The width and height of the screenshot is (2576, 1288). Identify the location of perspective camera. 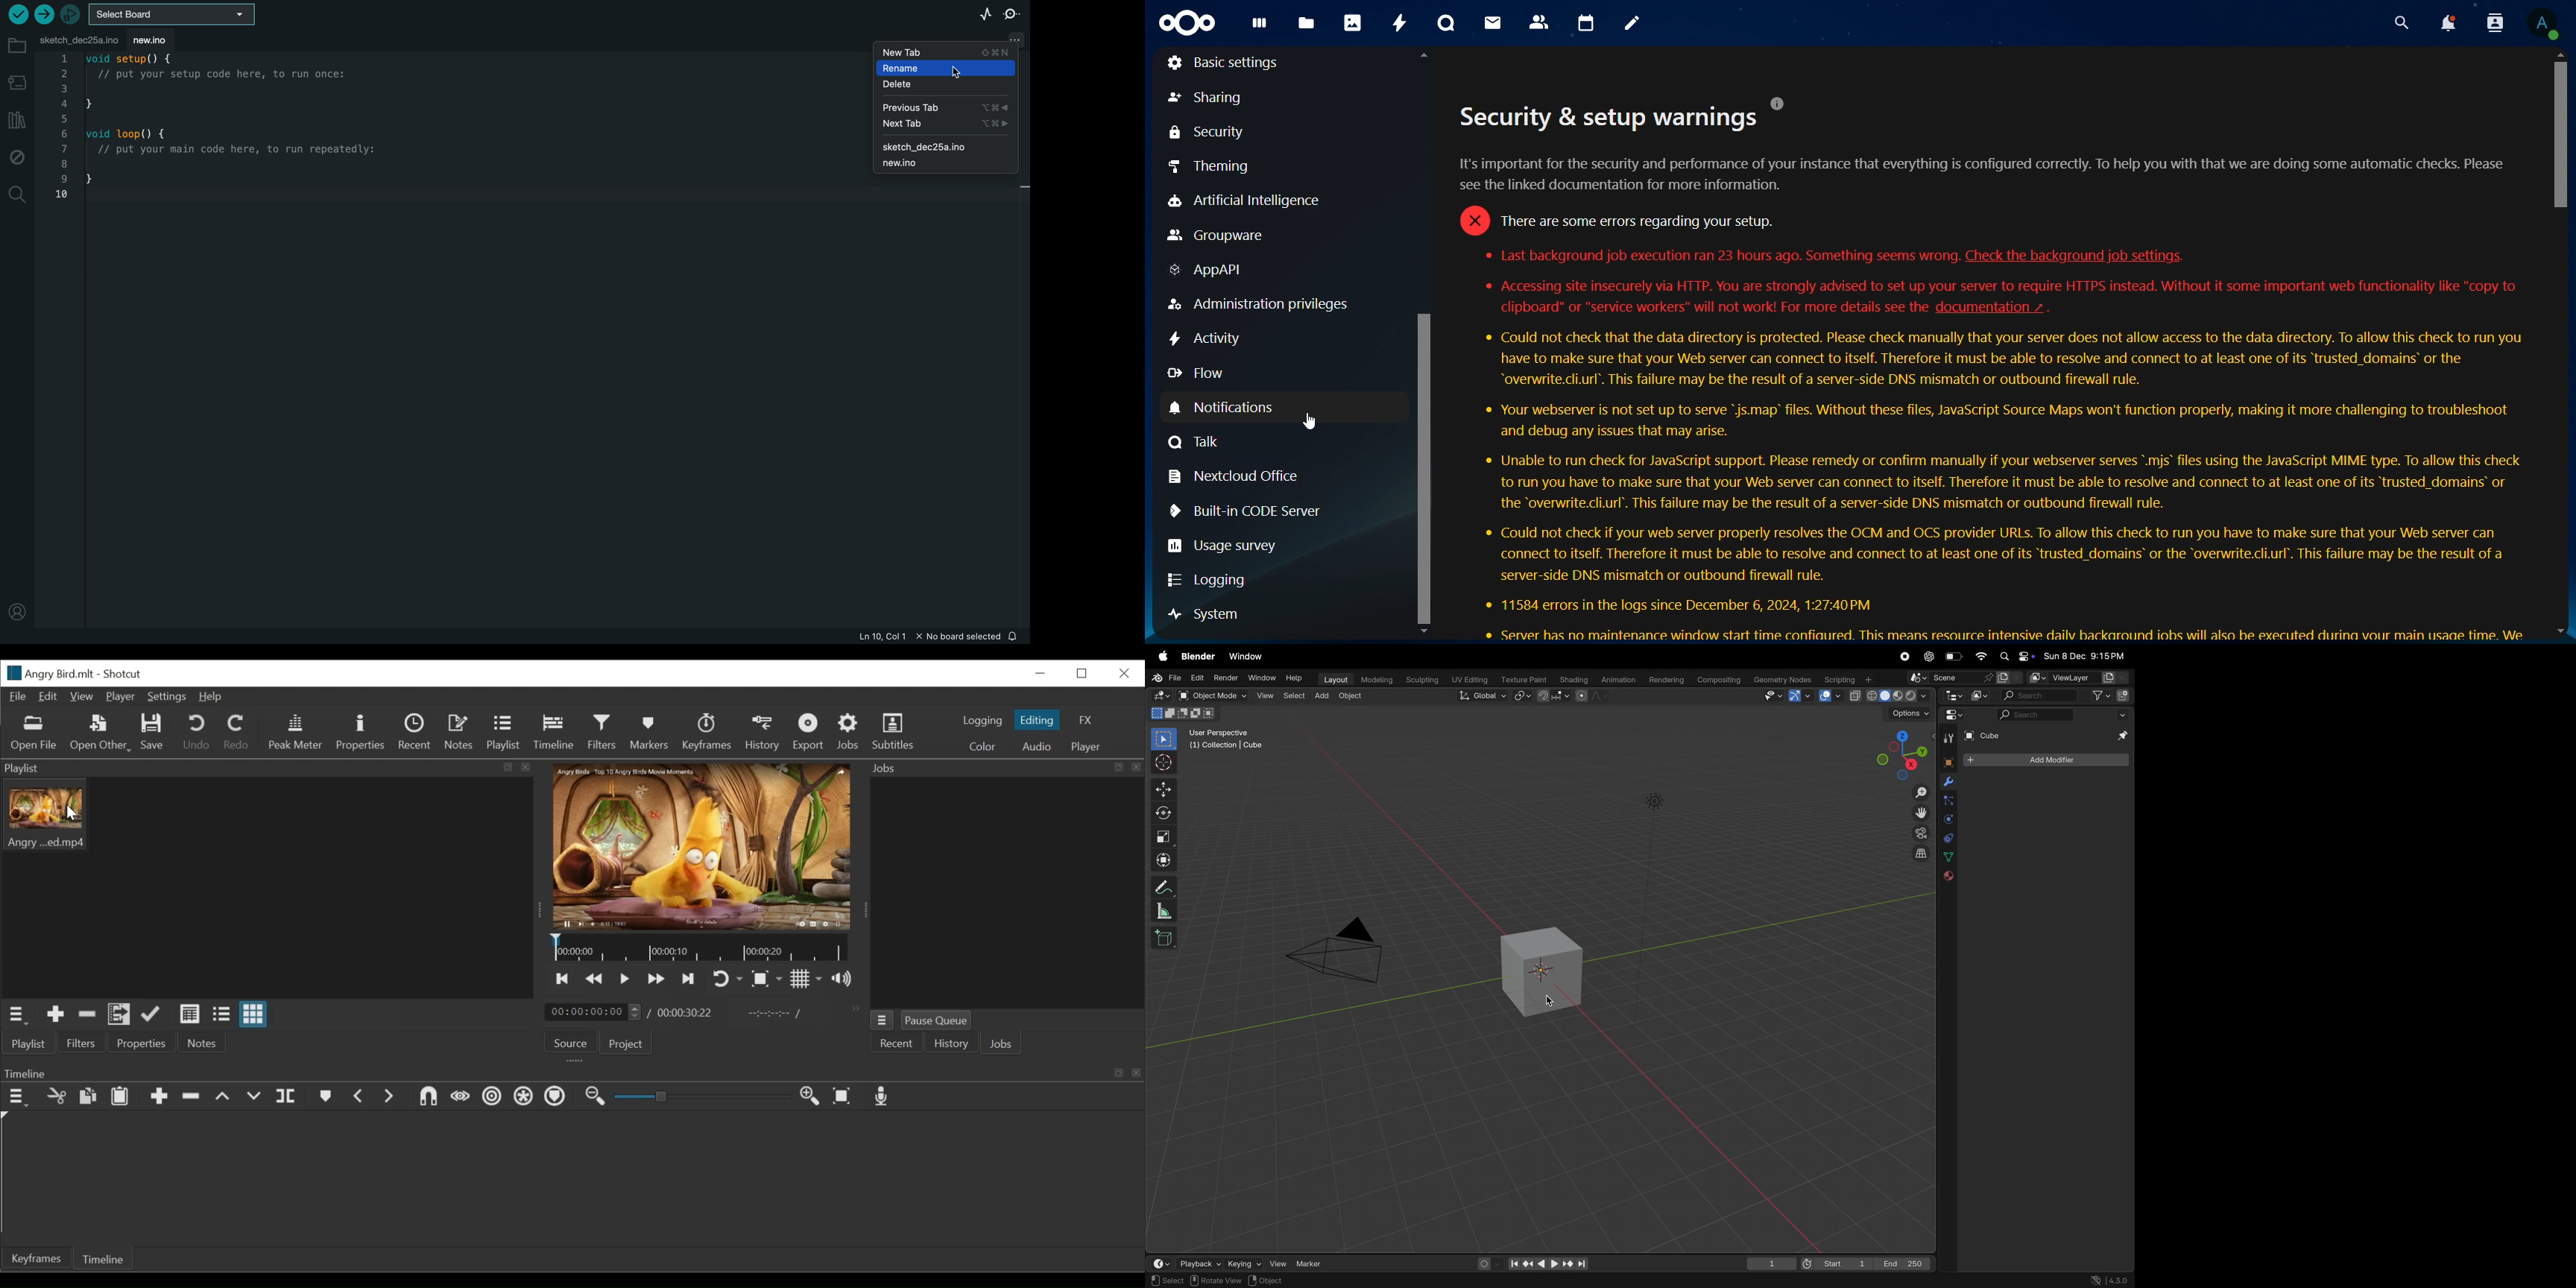
(1343, 954).